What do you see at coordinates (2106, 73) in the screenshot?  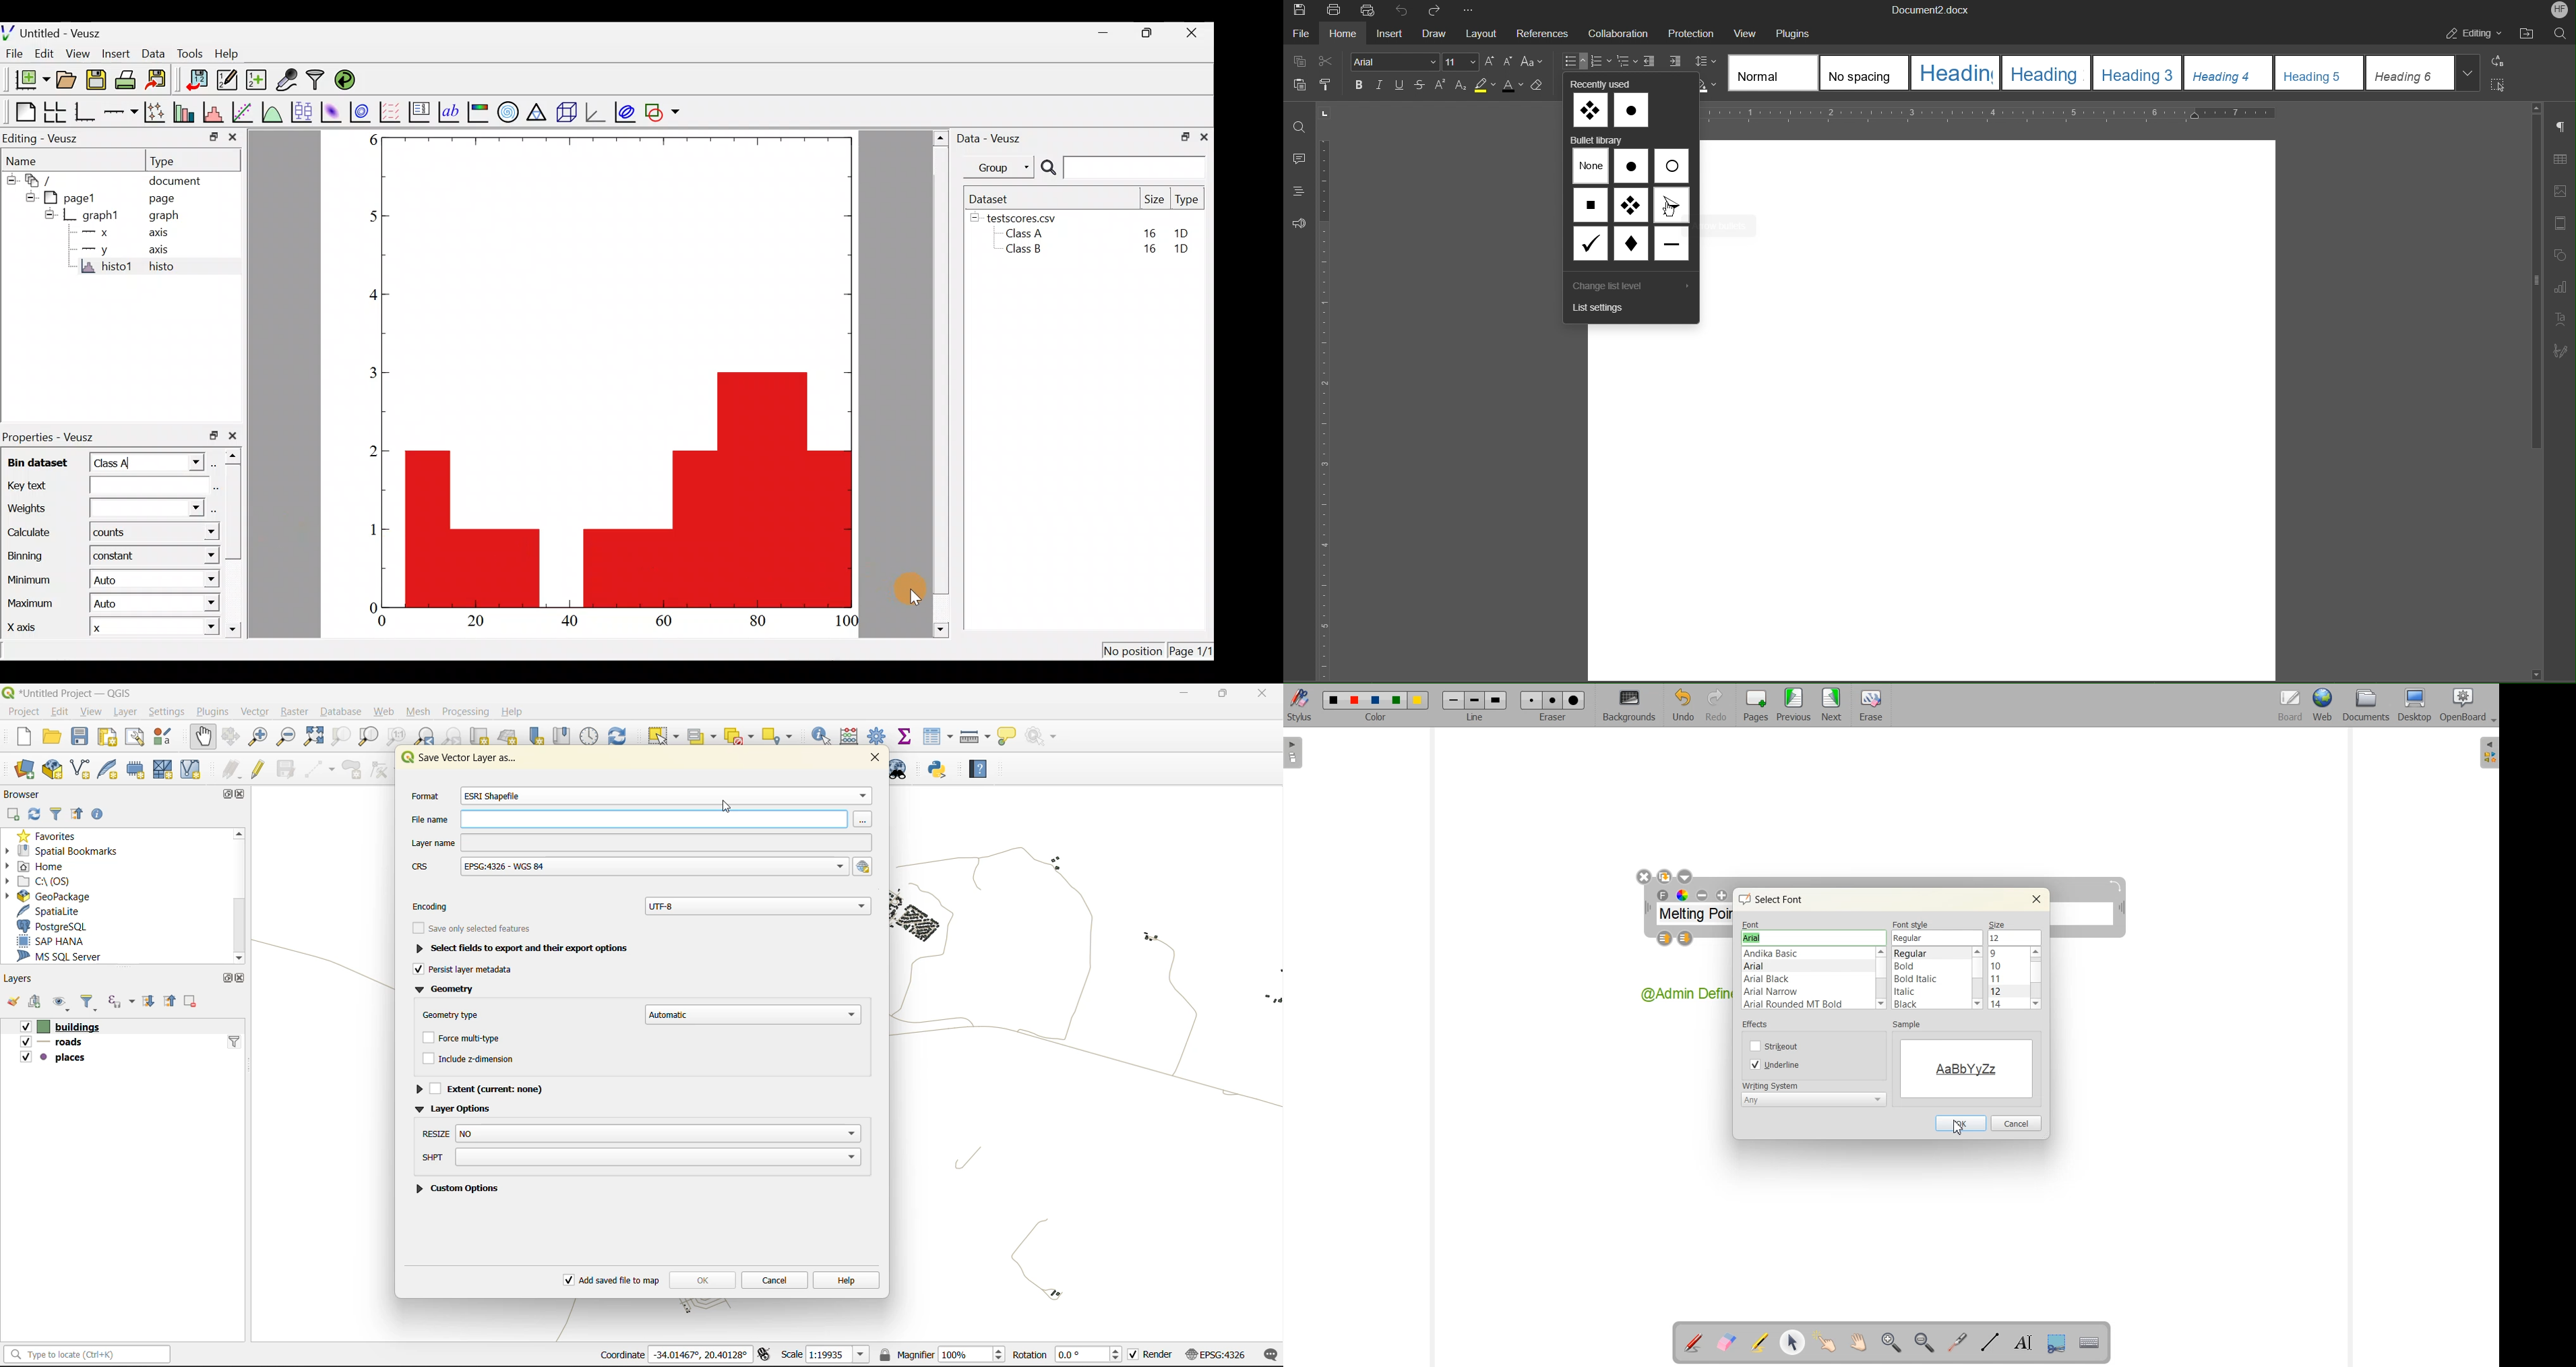 I see `Heading Style` at bounding box center [2106, 73].